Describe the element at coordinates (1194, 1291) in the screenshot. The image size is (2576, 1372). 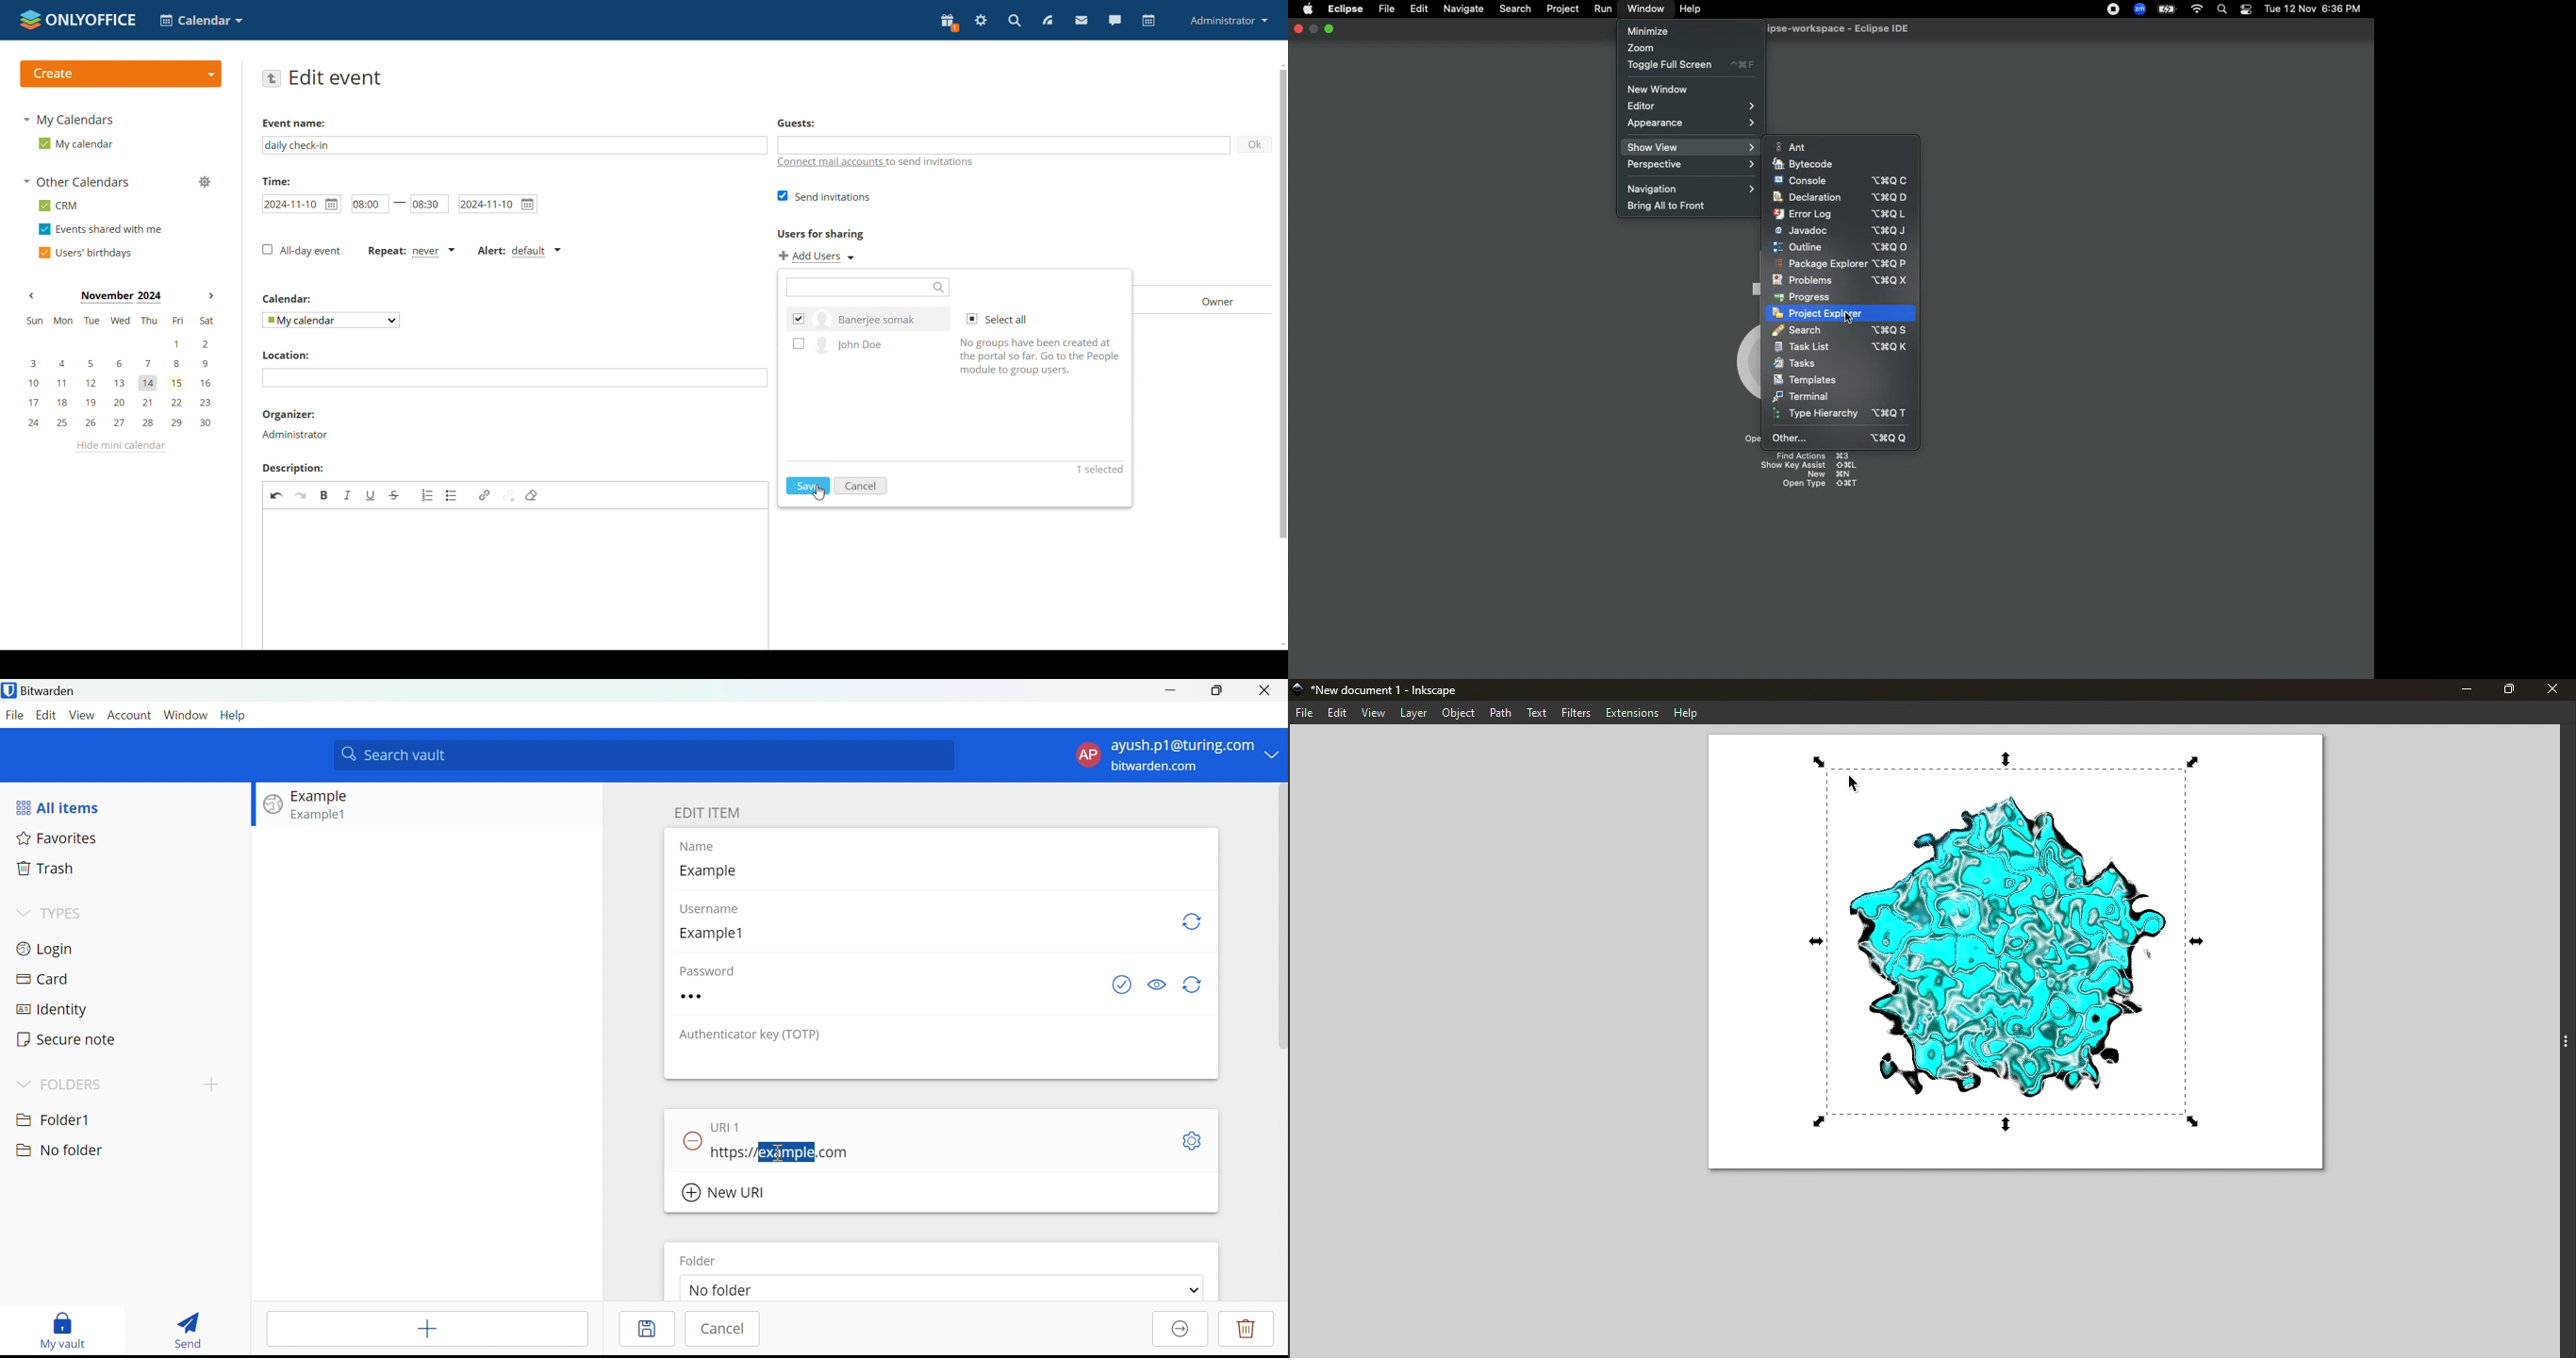
I see `Drop Down` at that location.